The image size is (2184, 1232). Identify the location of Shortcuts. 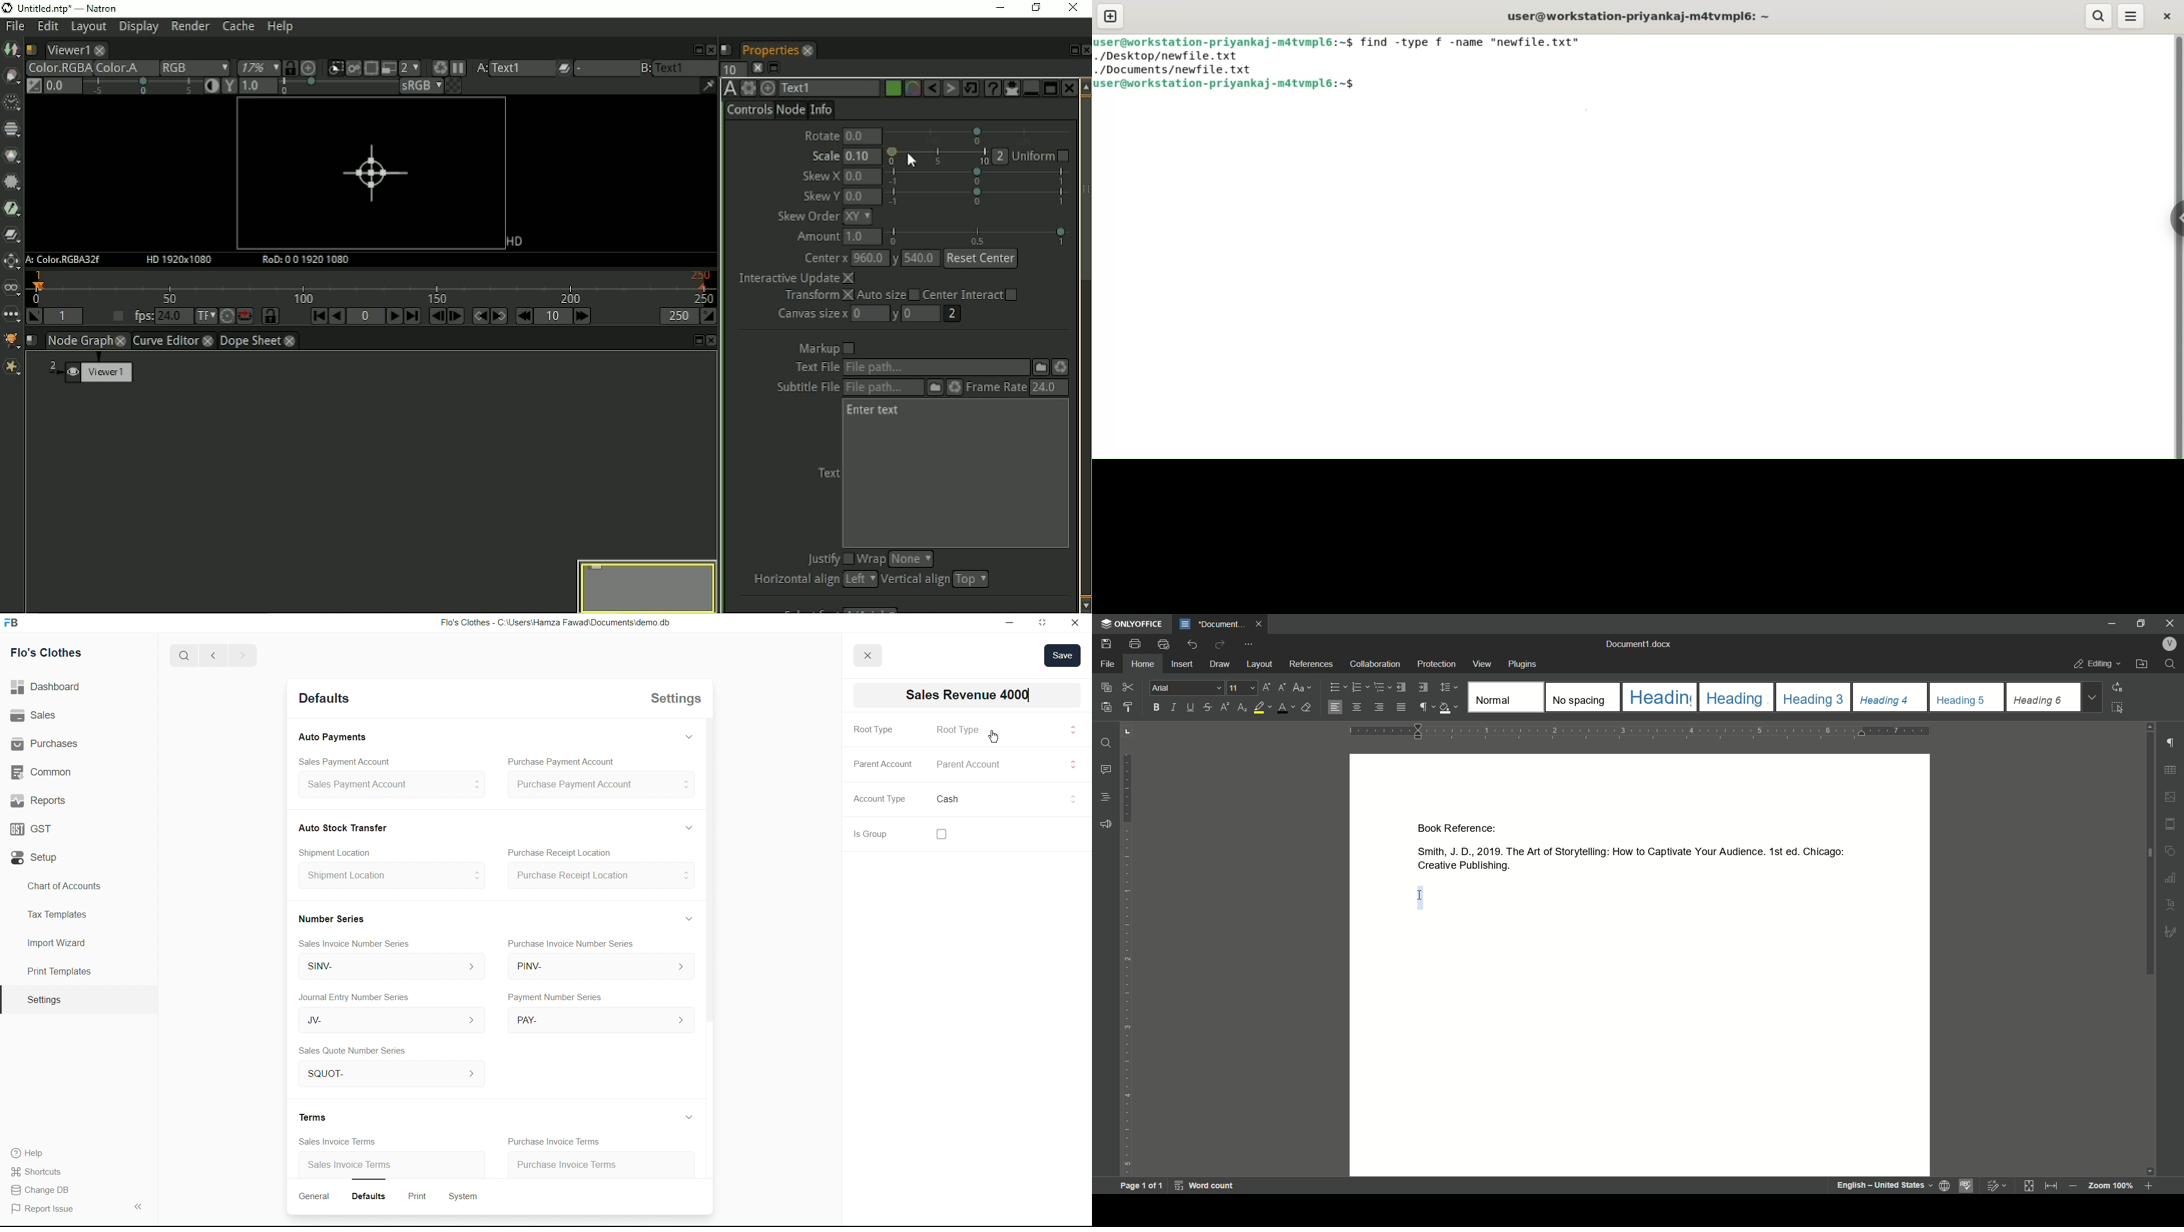
(43, 1171).